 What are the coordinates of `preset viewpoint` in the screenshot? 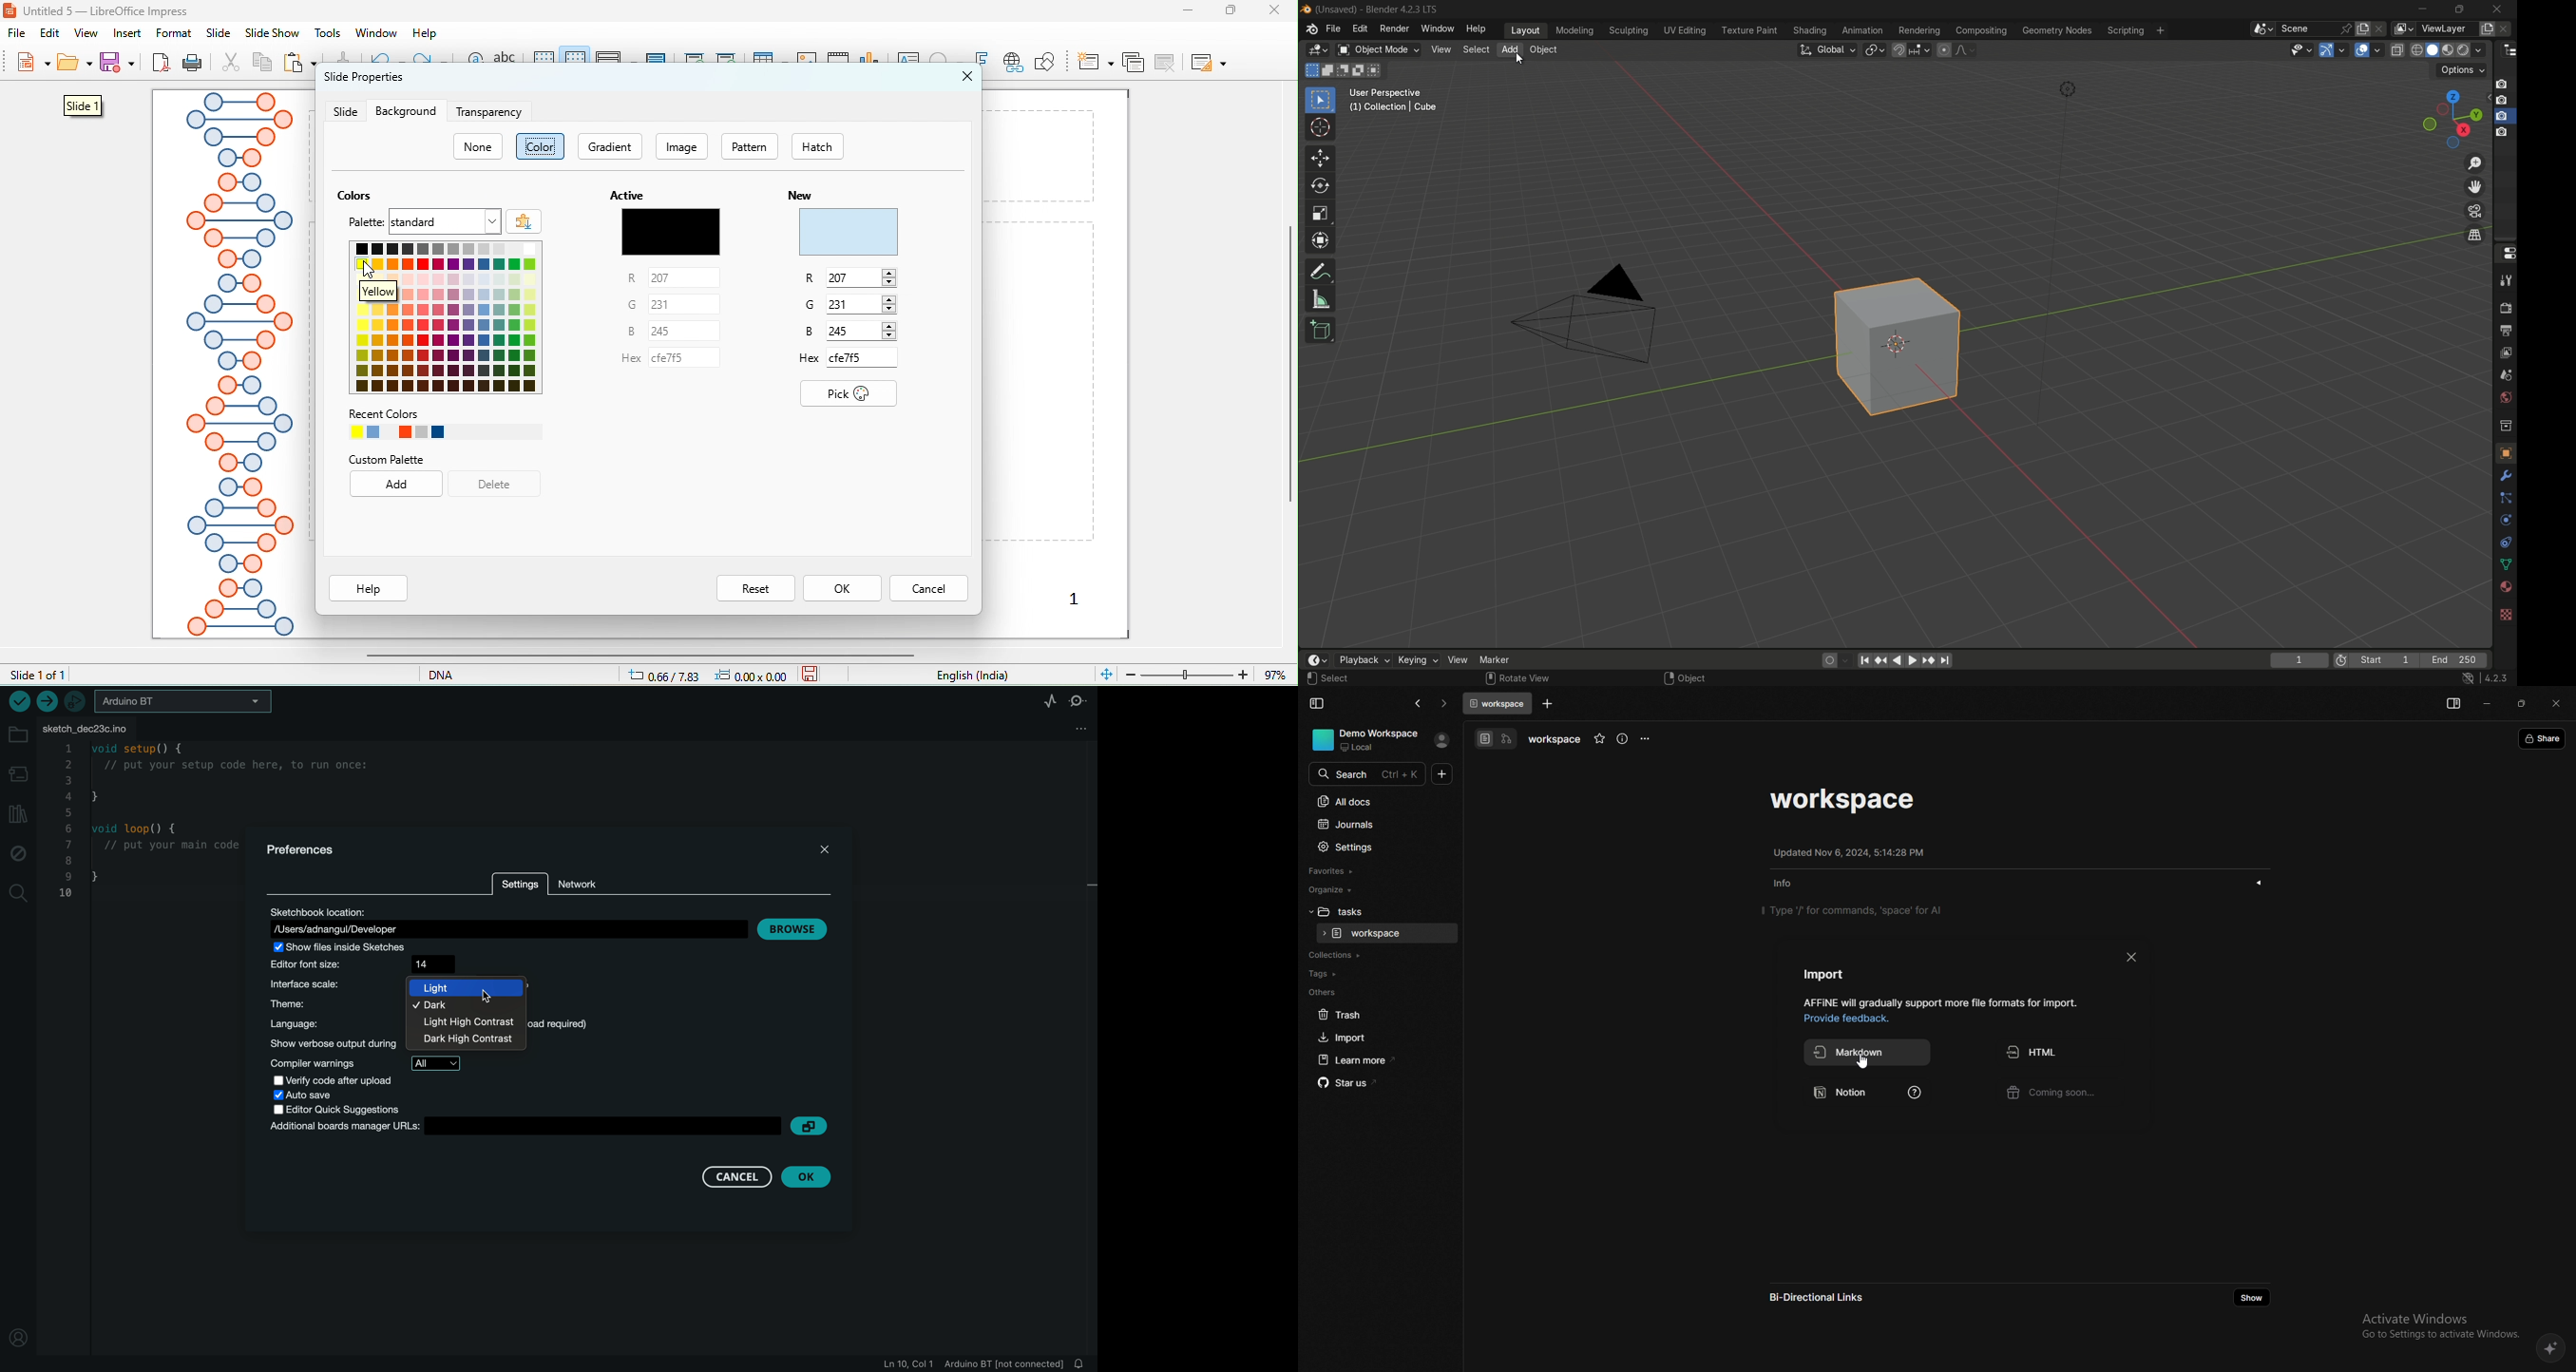 It's located at (2452, 119).